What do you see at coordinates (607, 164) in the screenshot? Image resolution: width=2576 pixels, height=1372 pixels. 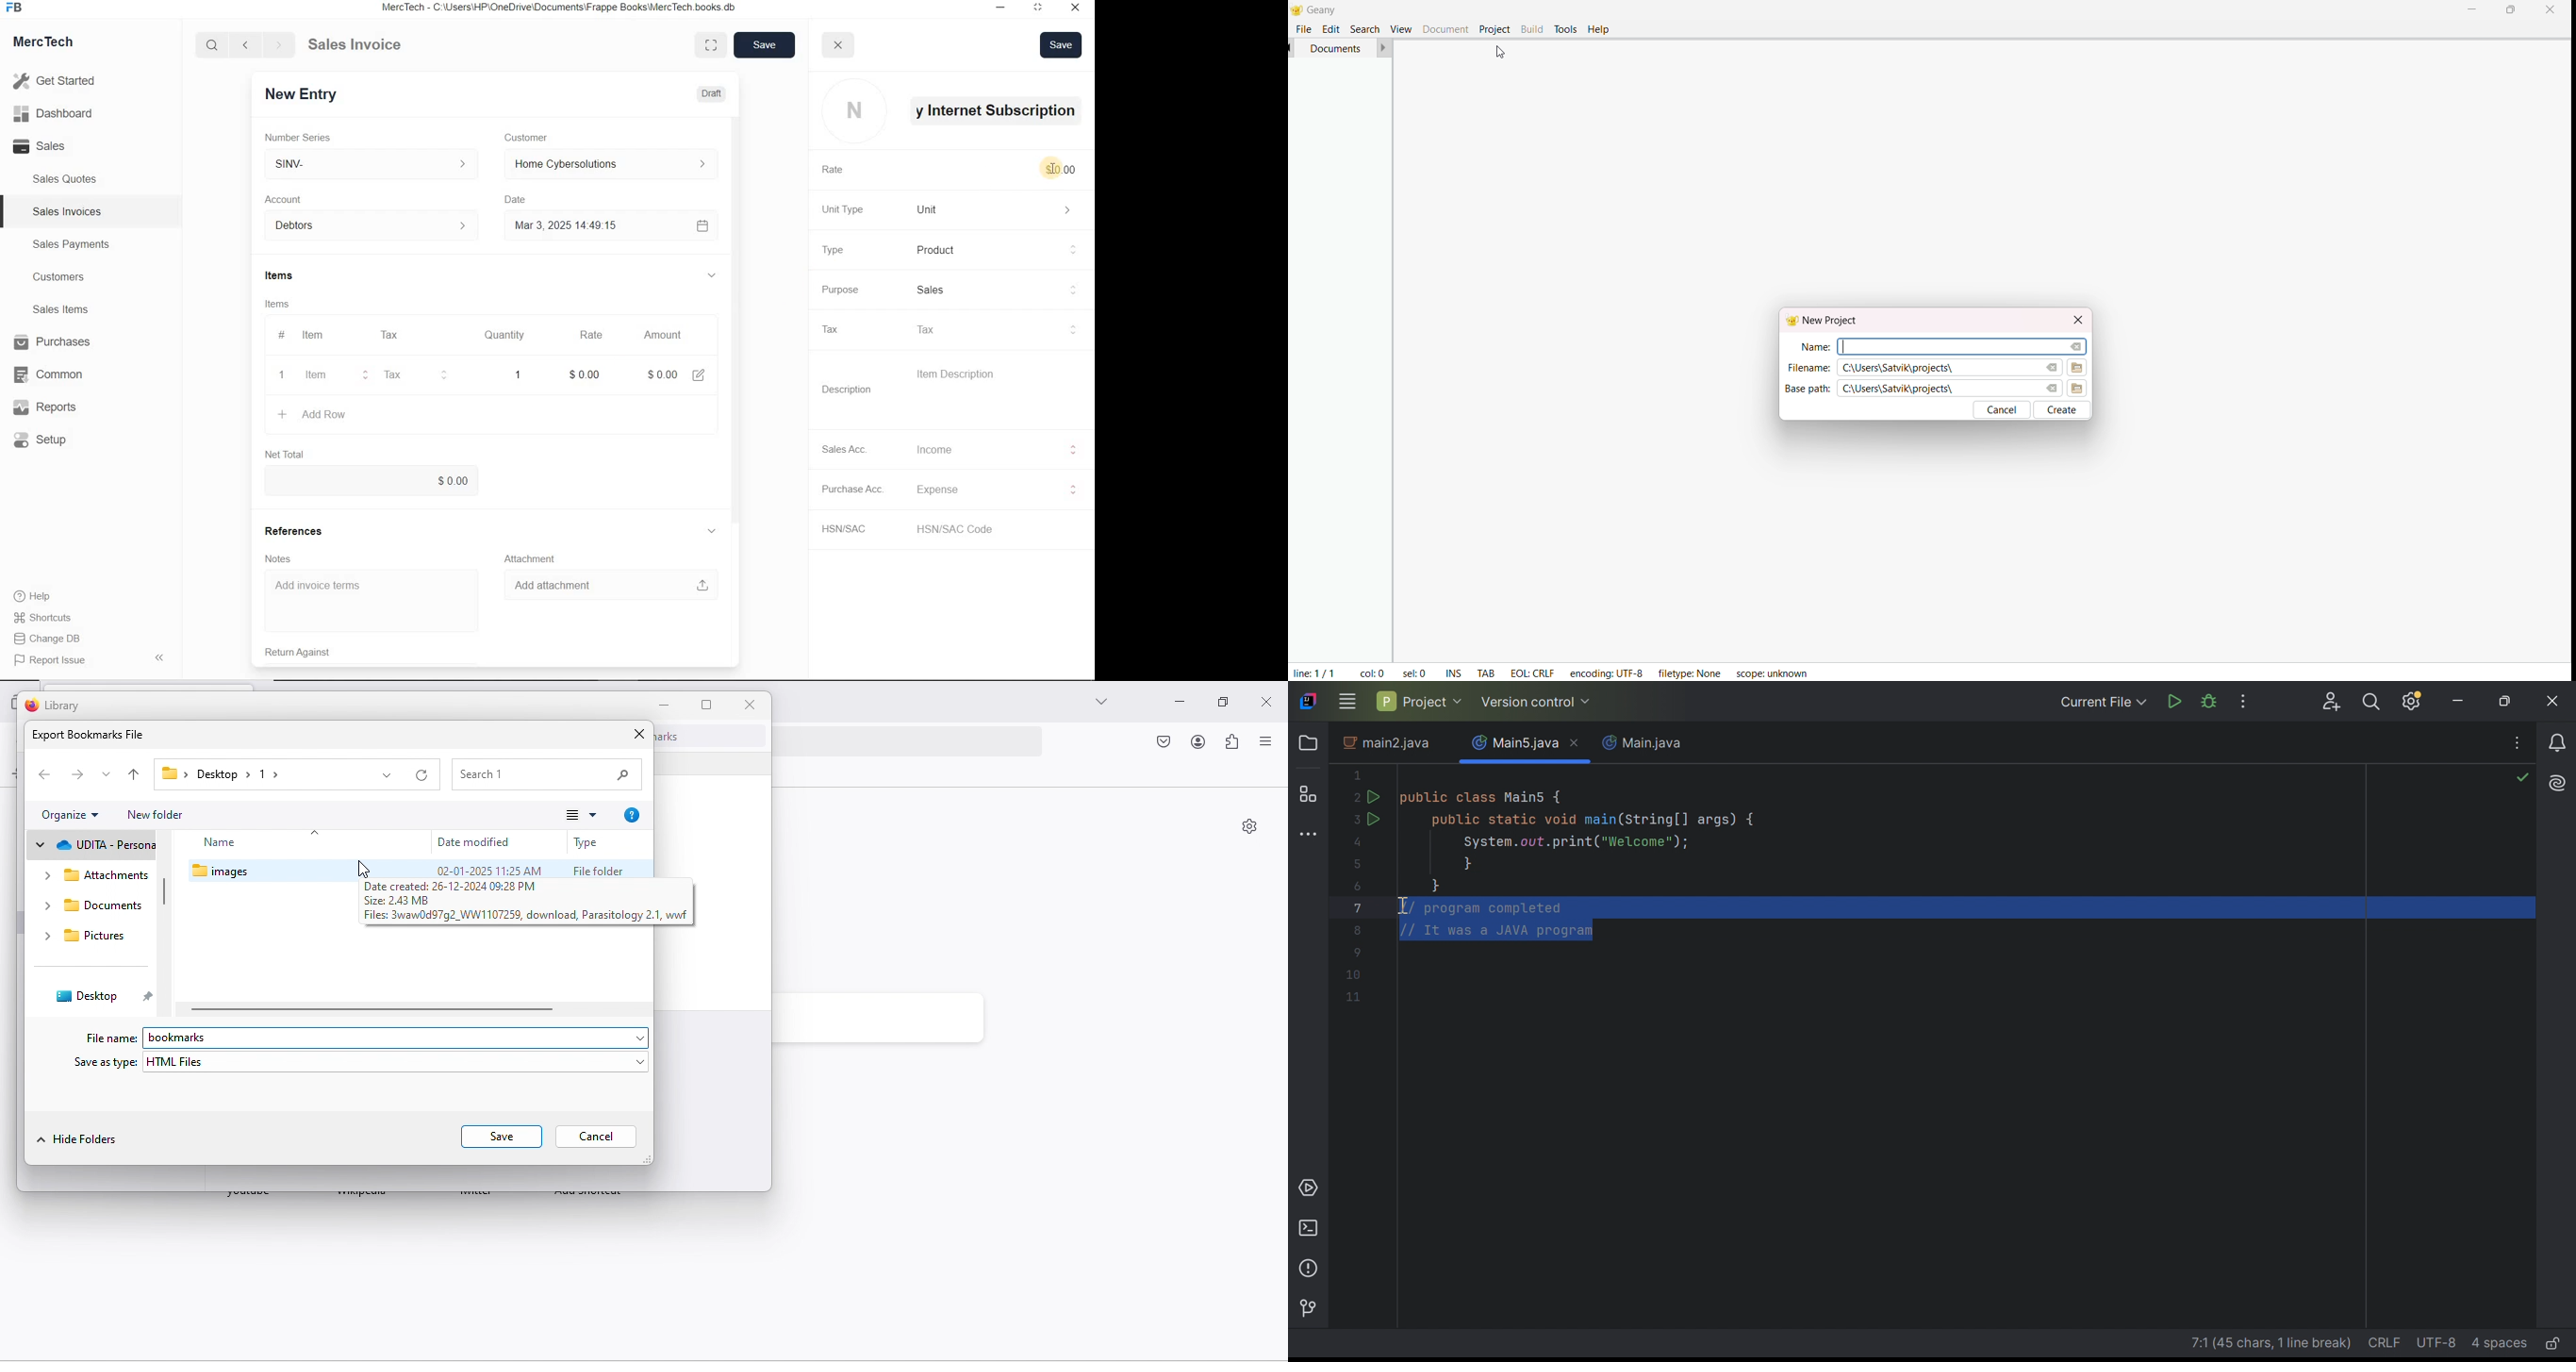 I see `Home Cyber Solutions` at bounding box center [607, 164].